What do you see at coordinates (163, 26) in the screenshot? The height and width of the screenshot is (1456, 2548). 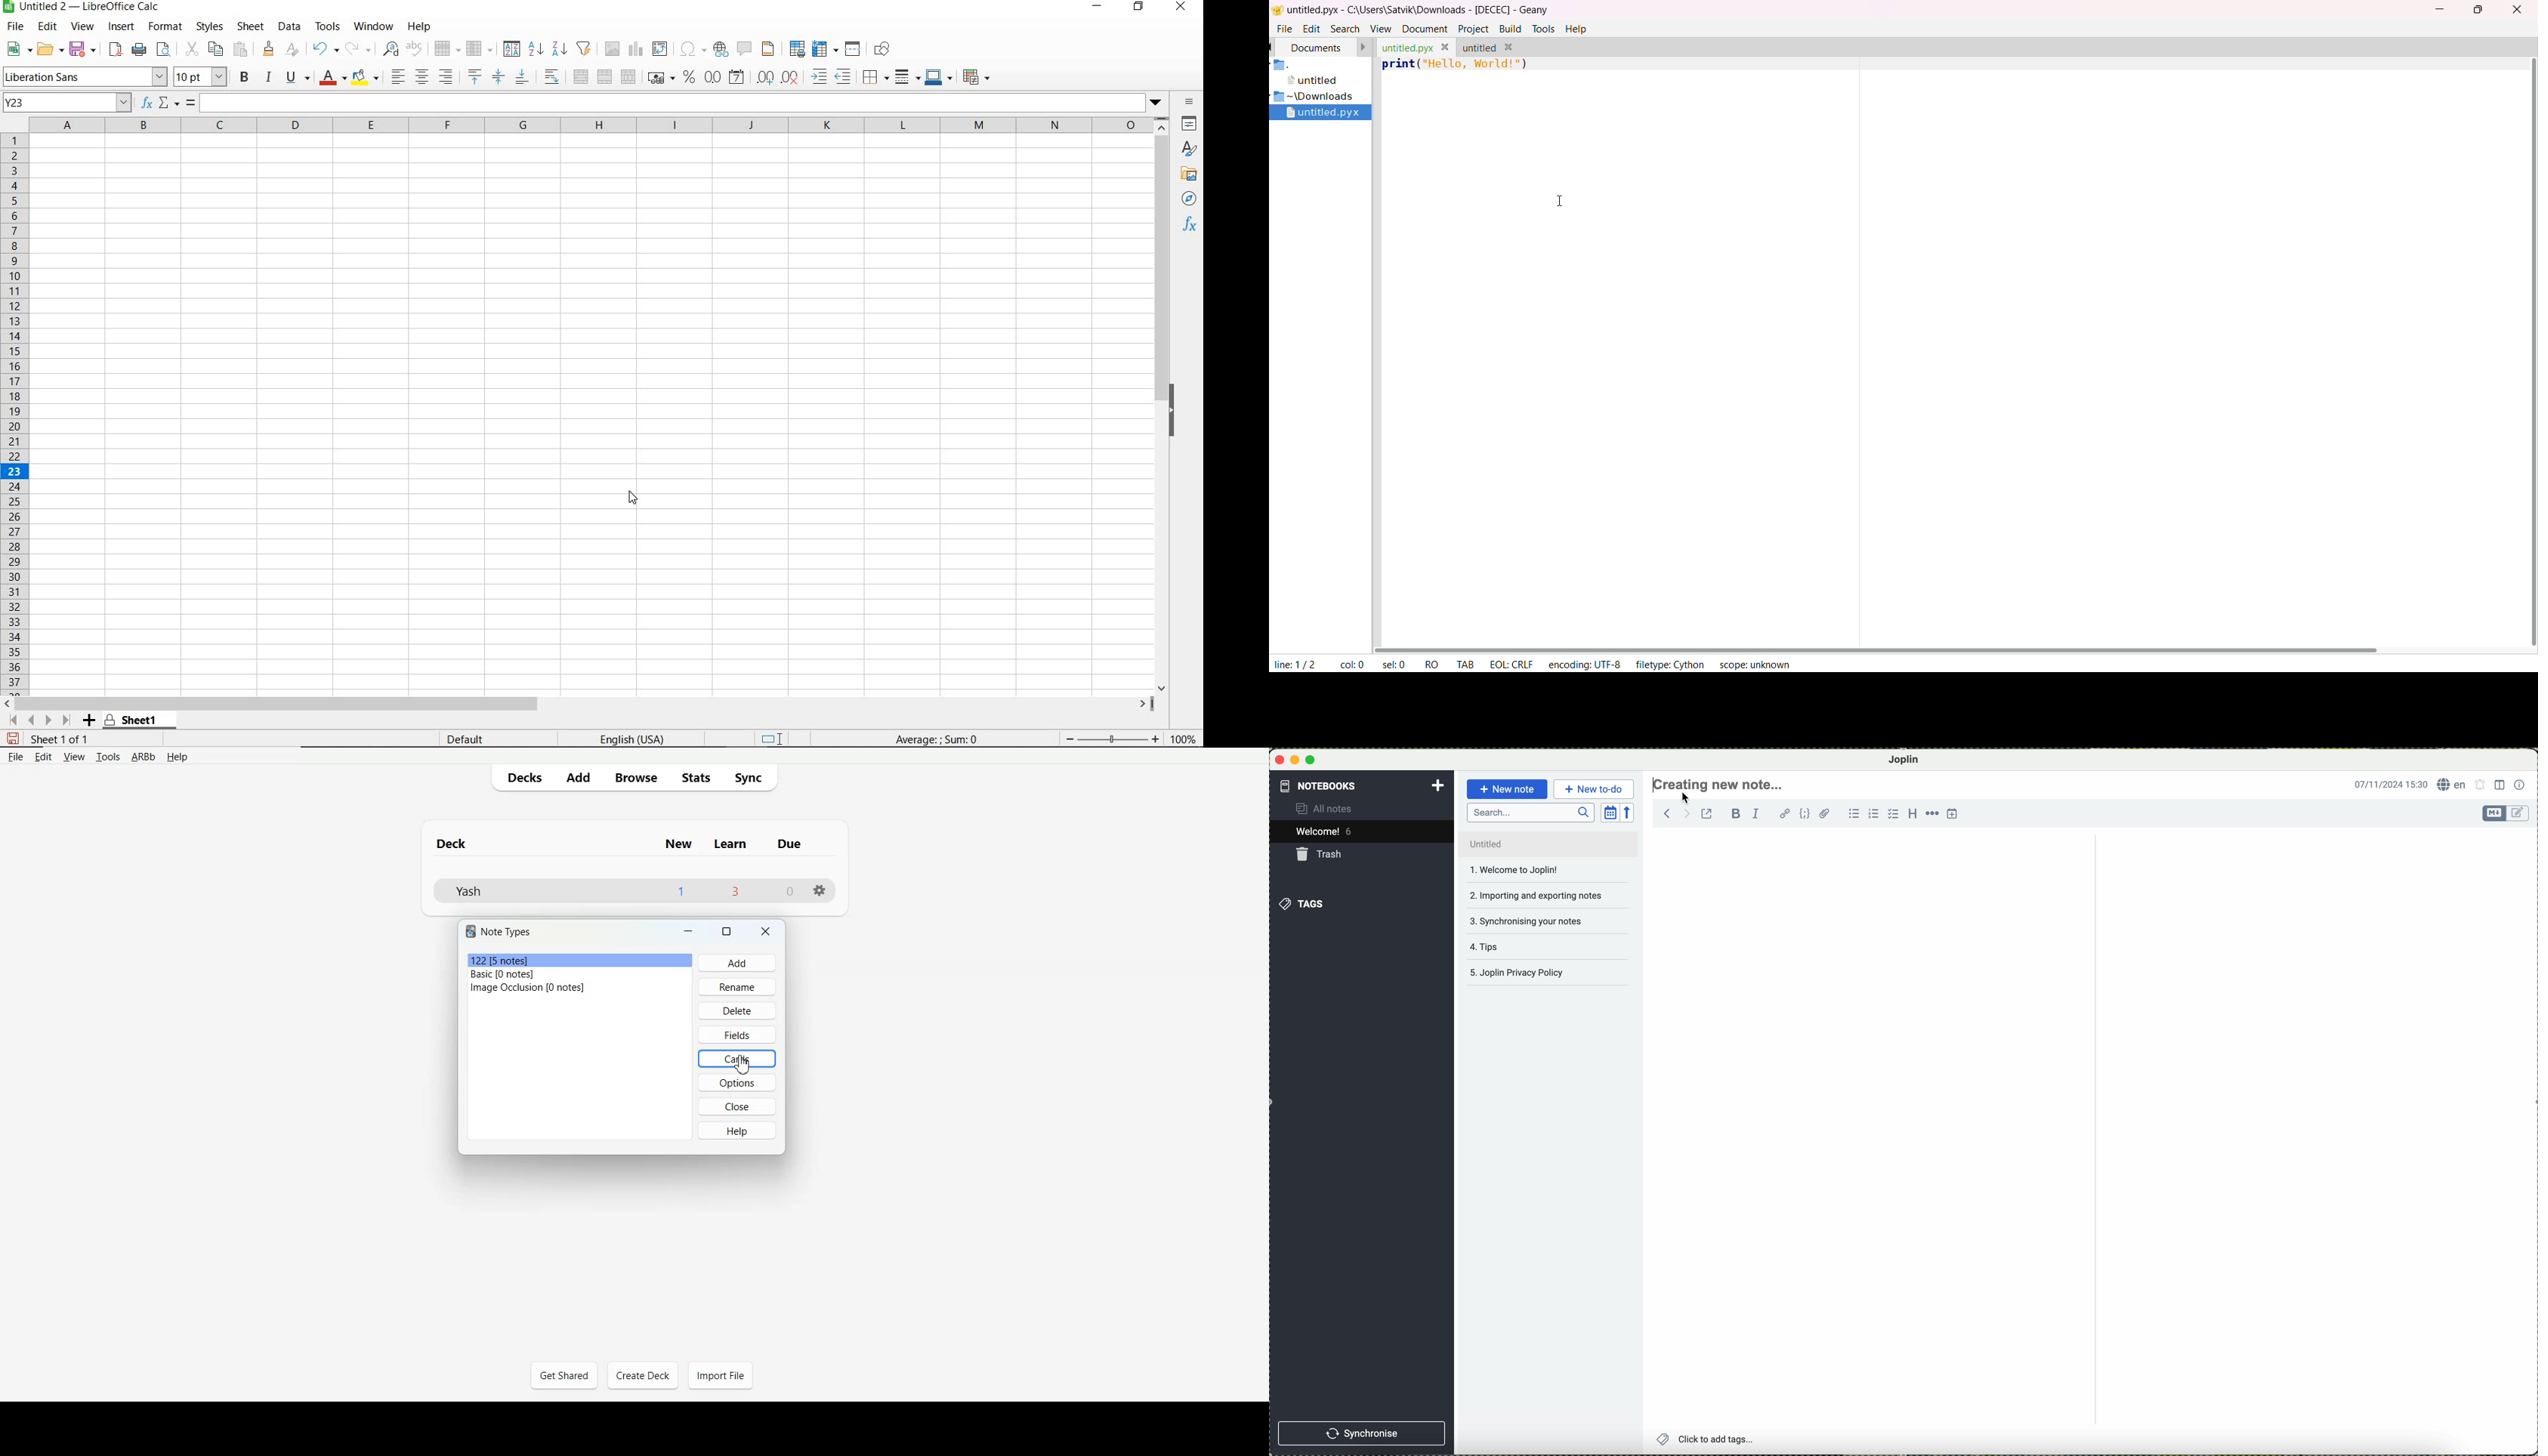 I see `FORMAT` at bounding box center [163, 26].